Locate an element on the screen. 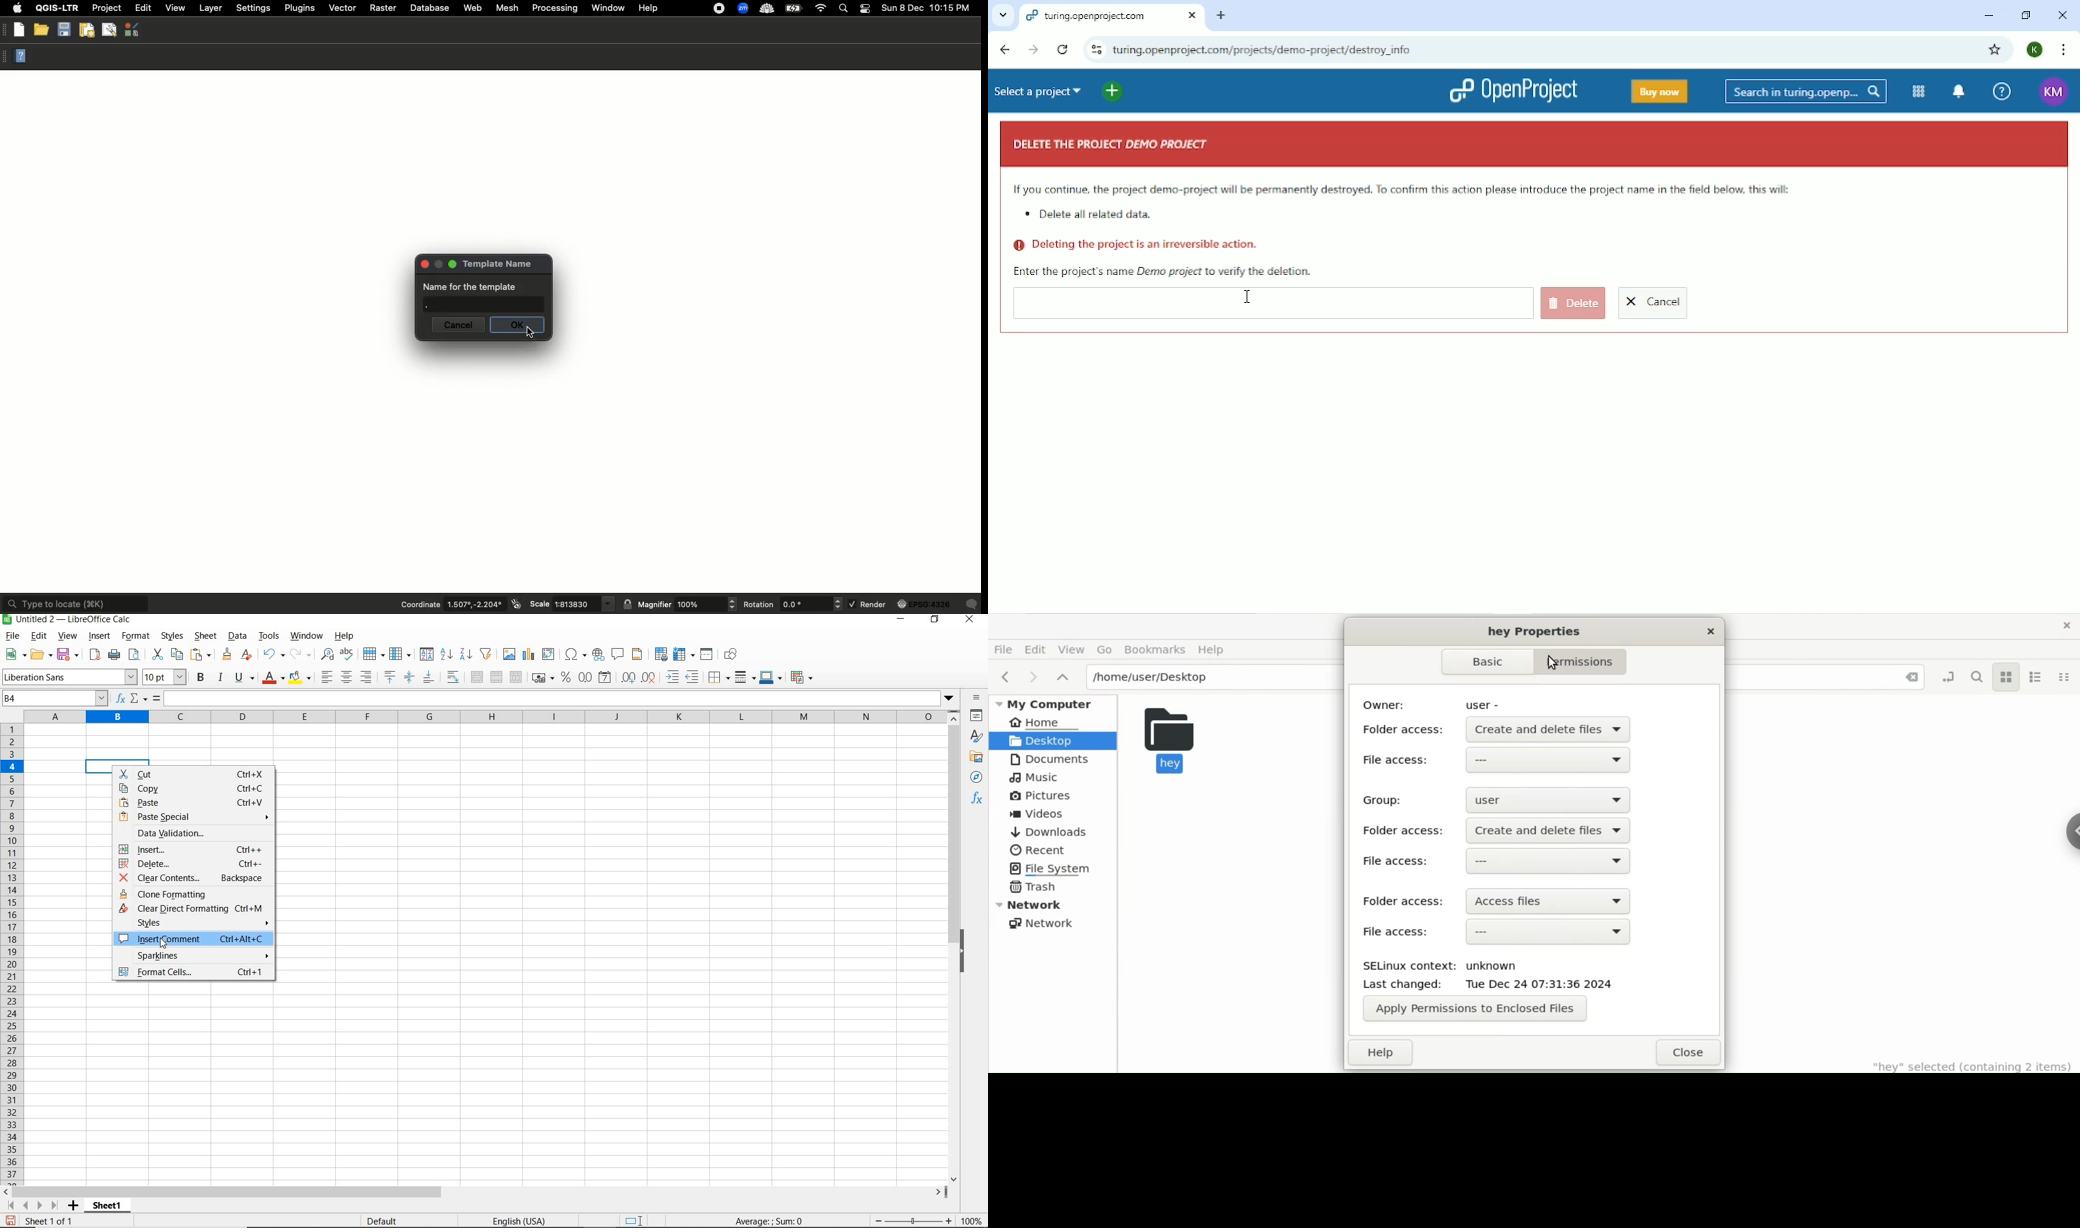 The height and width of the screenshot is (1232, 2100). hey is located at coordinates (1185, 743).